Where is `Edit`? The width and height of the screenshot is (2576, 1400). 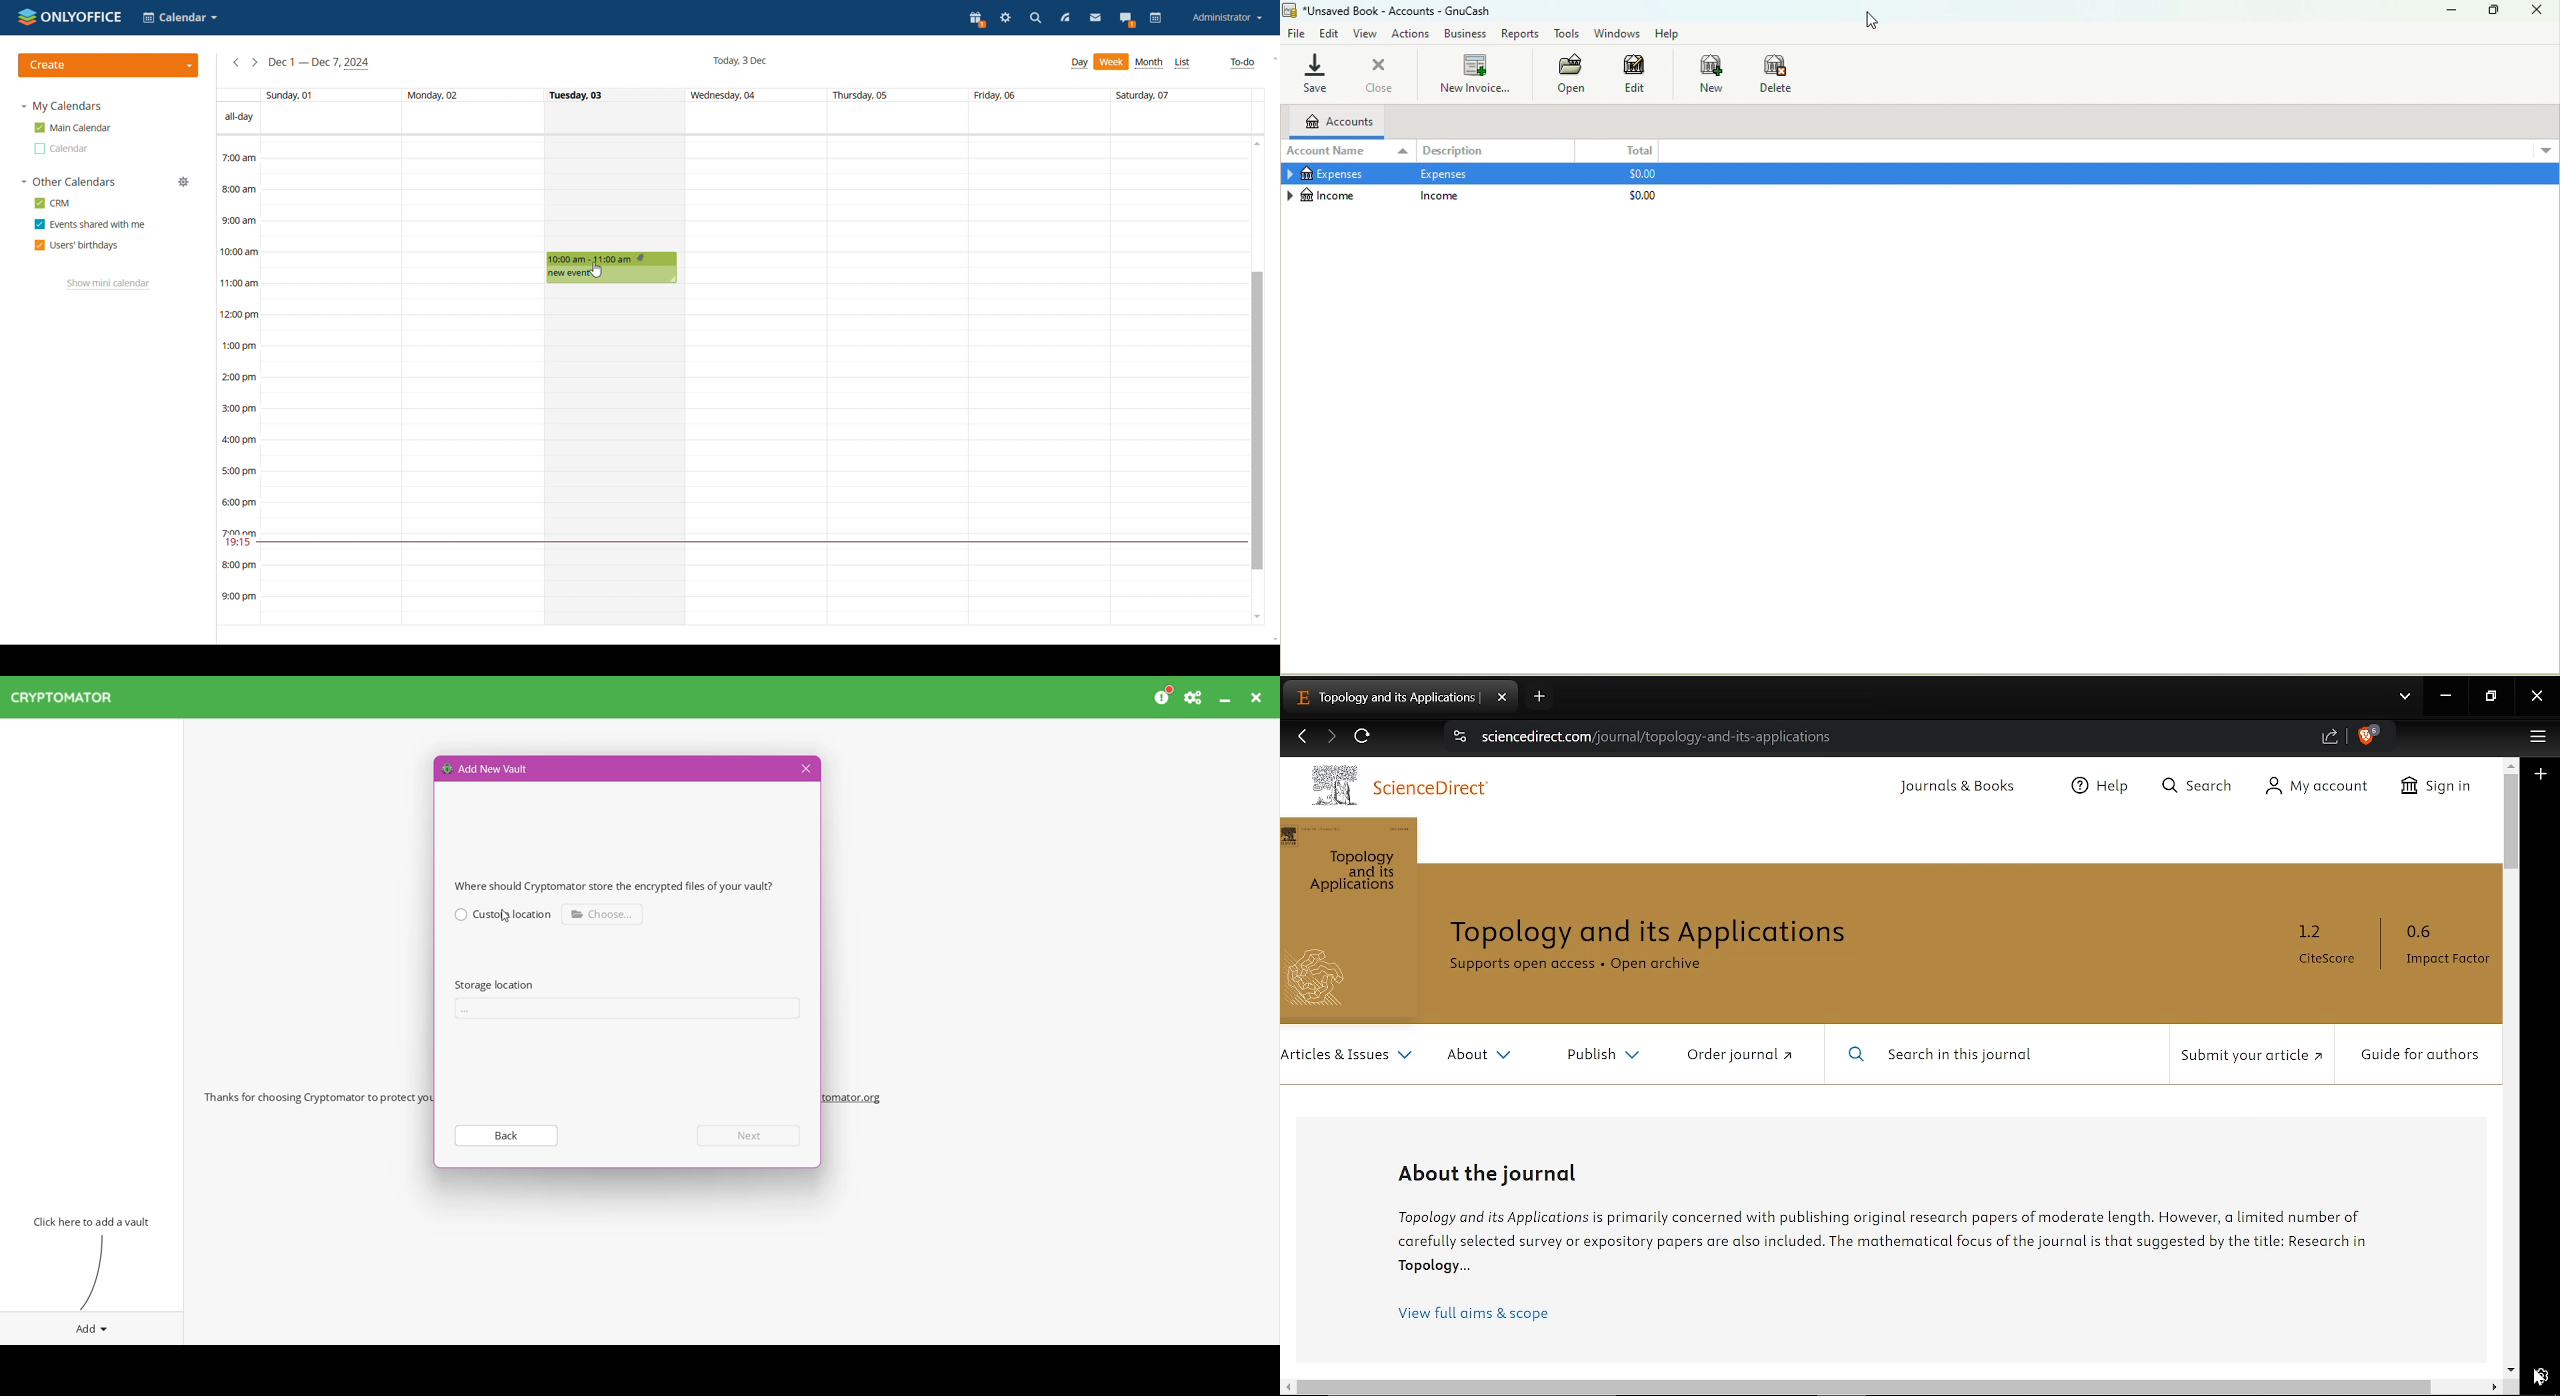
Edit is located at coordinates (1330, 34).